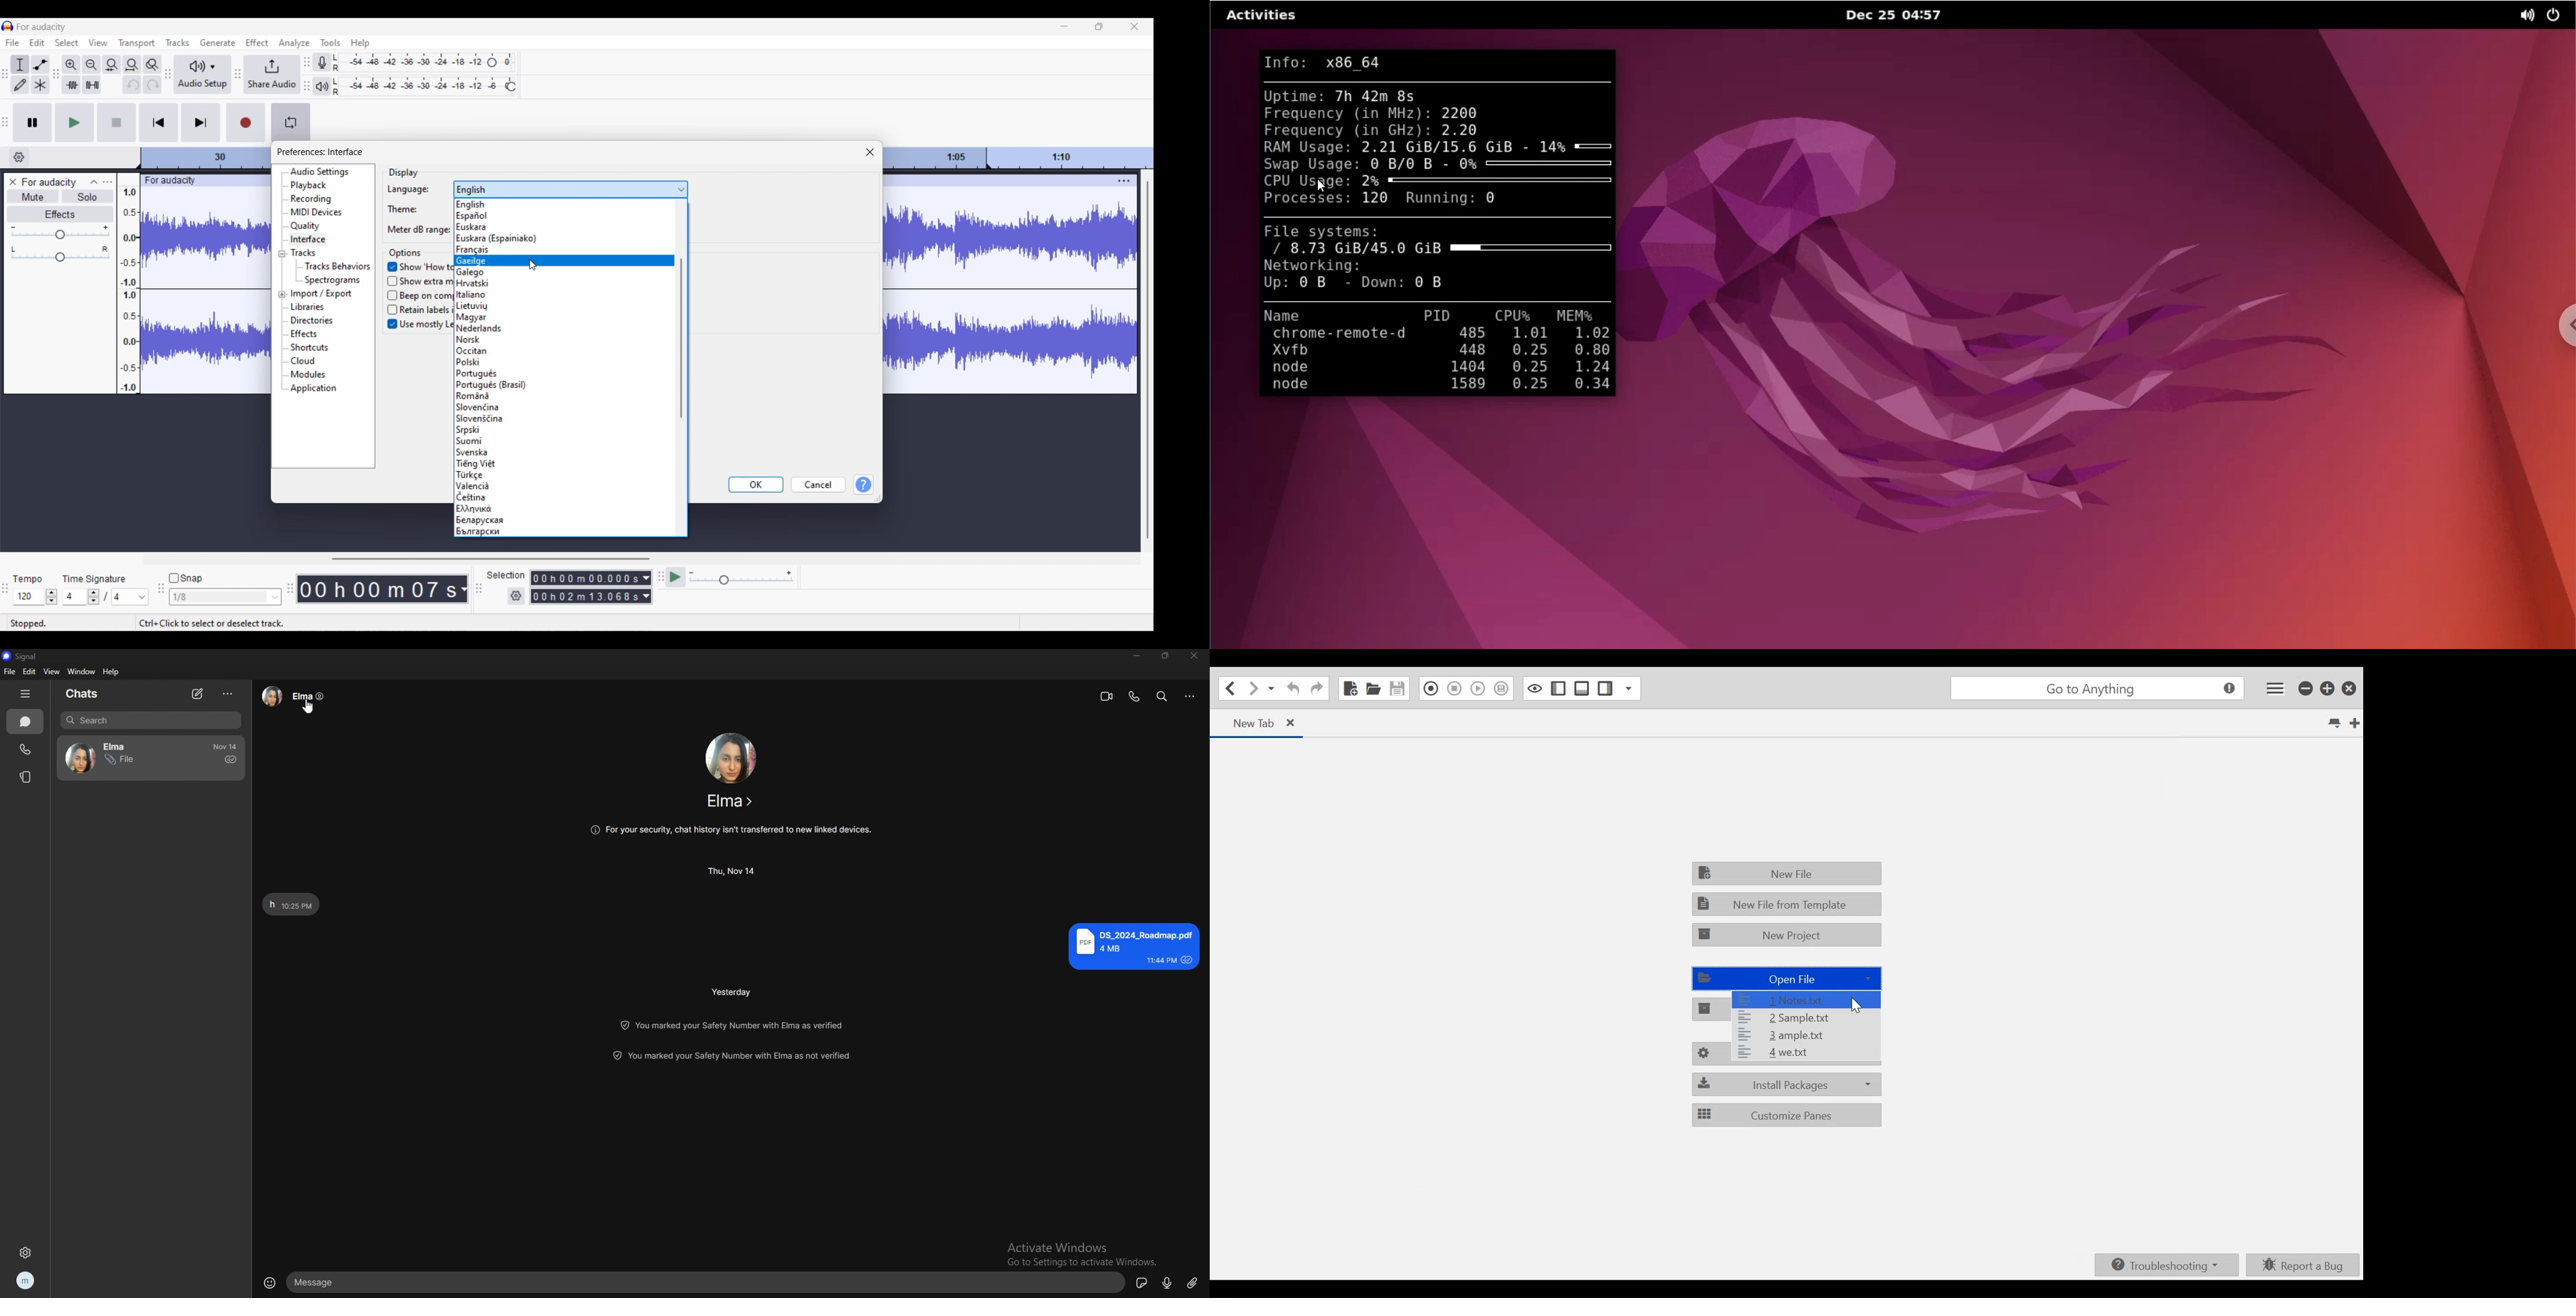 This screenshot has height=1316, width=2576. Describe the element at coordinates (306, 306) in the screenshot. I see `Libraries` at that location.